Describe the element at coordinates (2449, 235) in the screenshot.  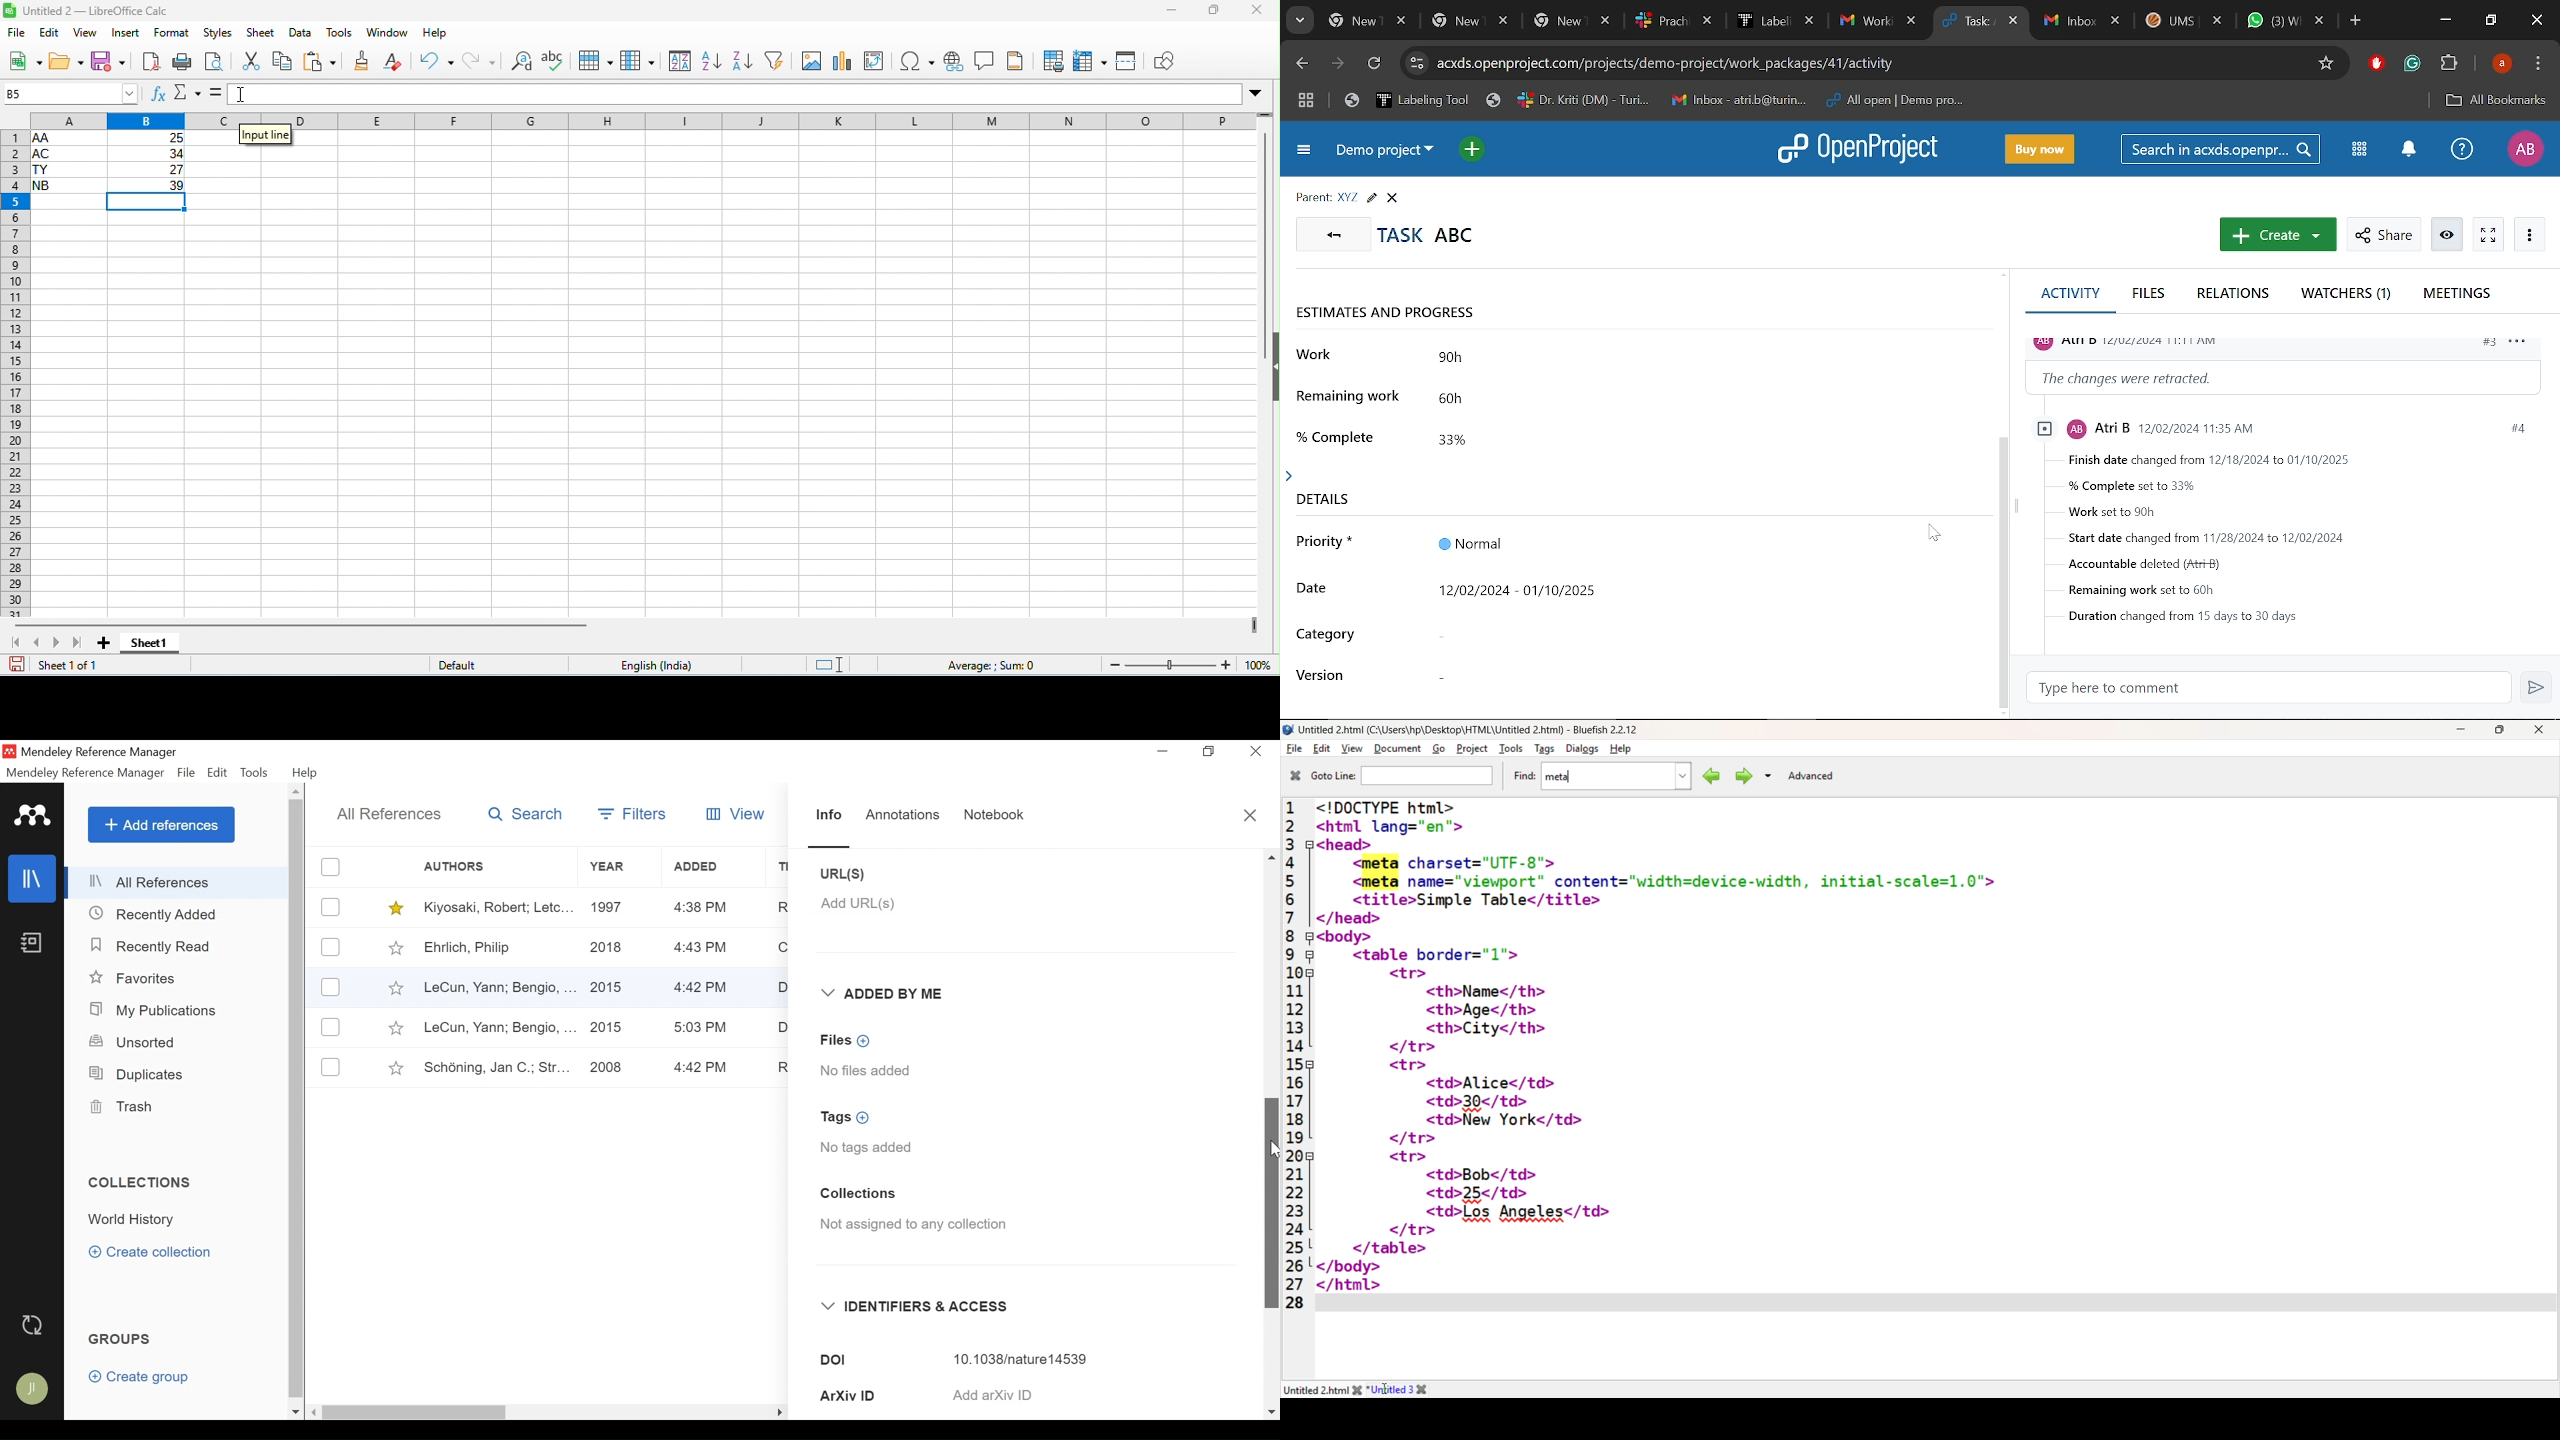
I see `Unwatch work package` at that location.